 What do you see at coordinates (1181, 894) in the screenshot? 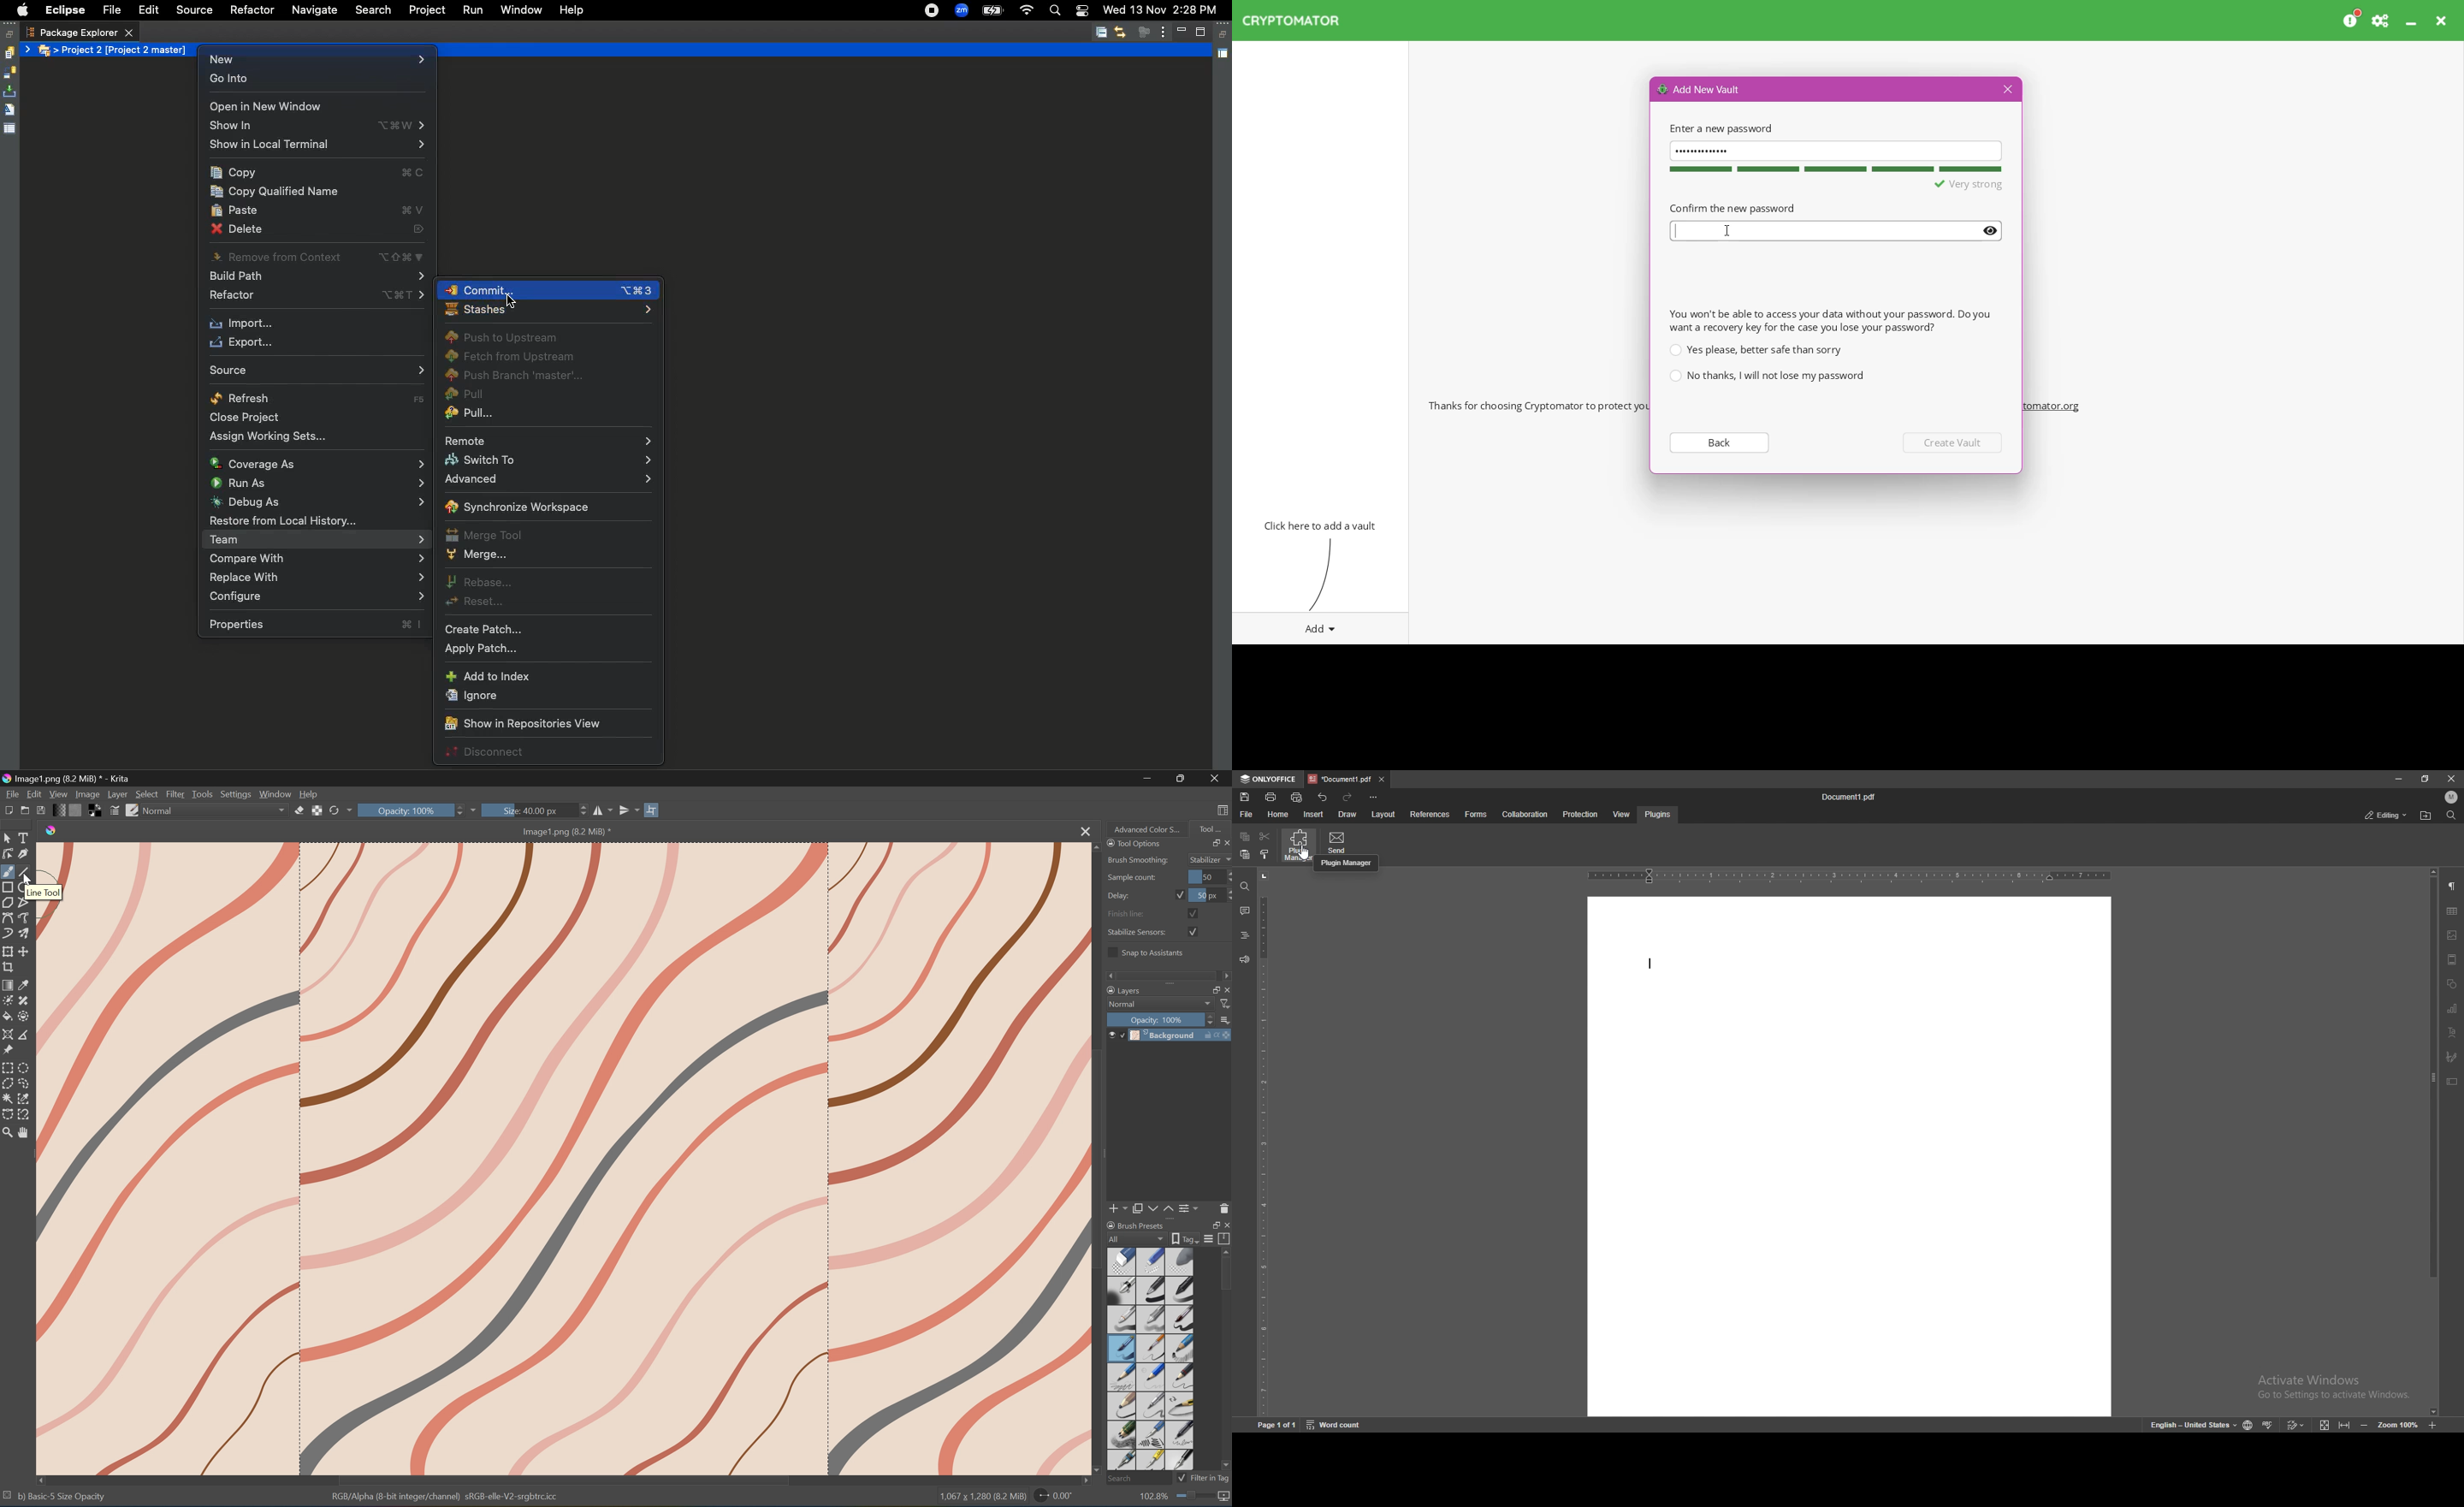
I see `Checkbox` at bounding box center [1181, 894].